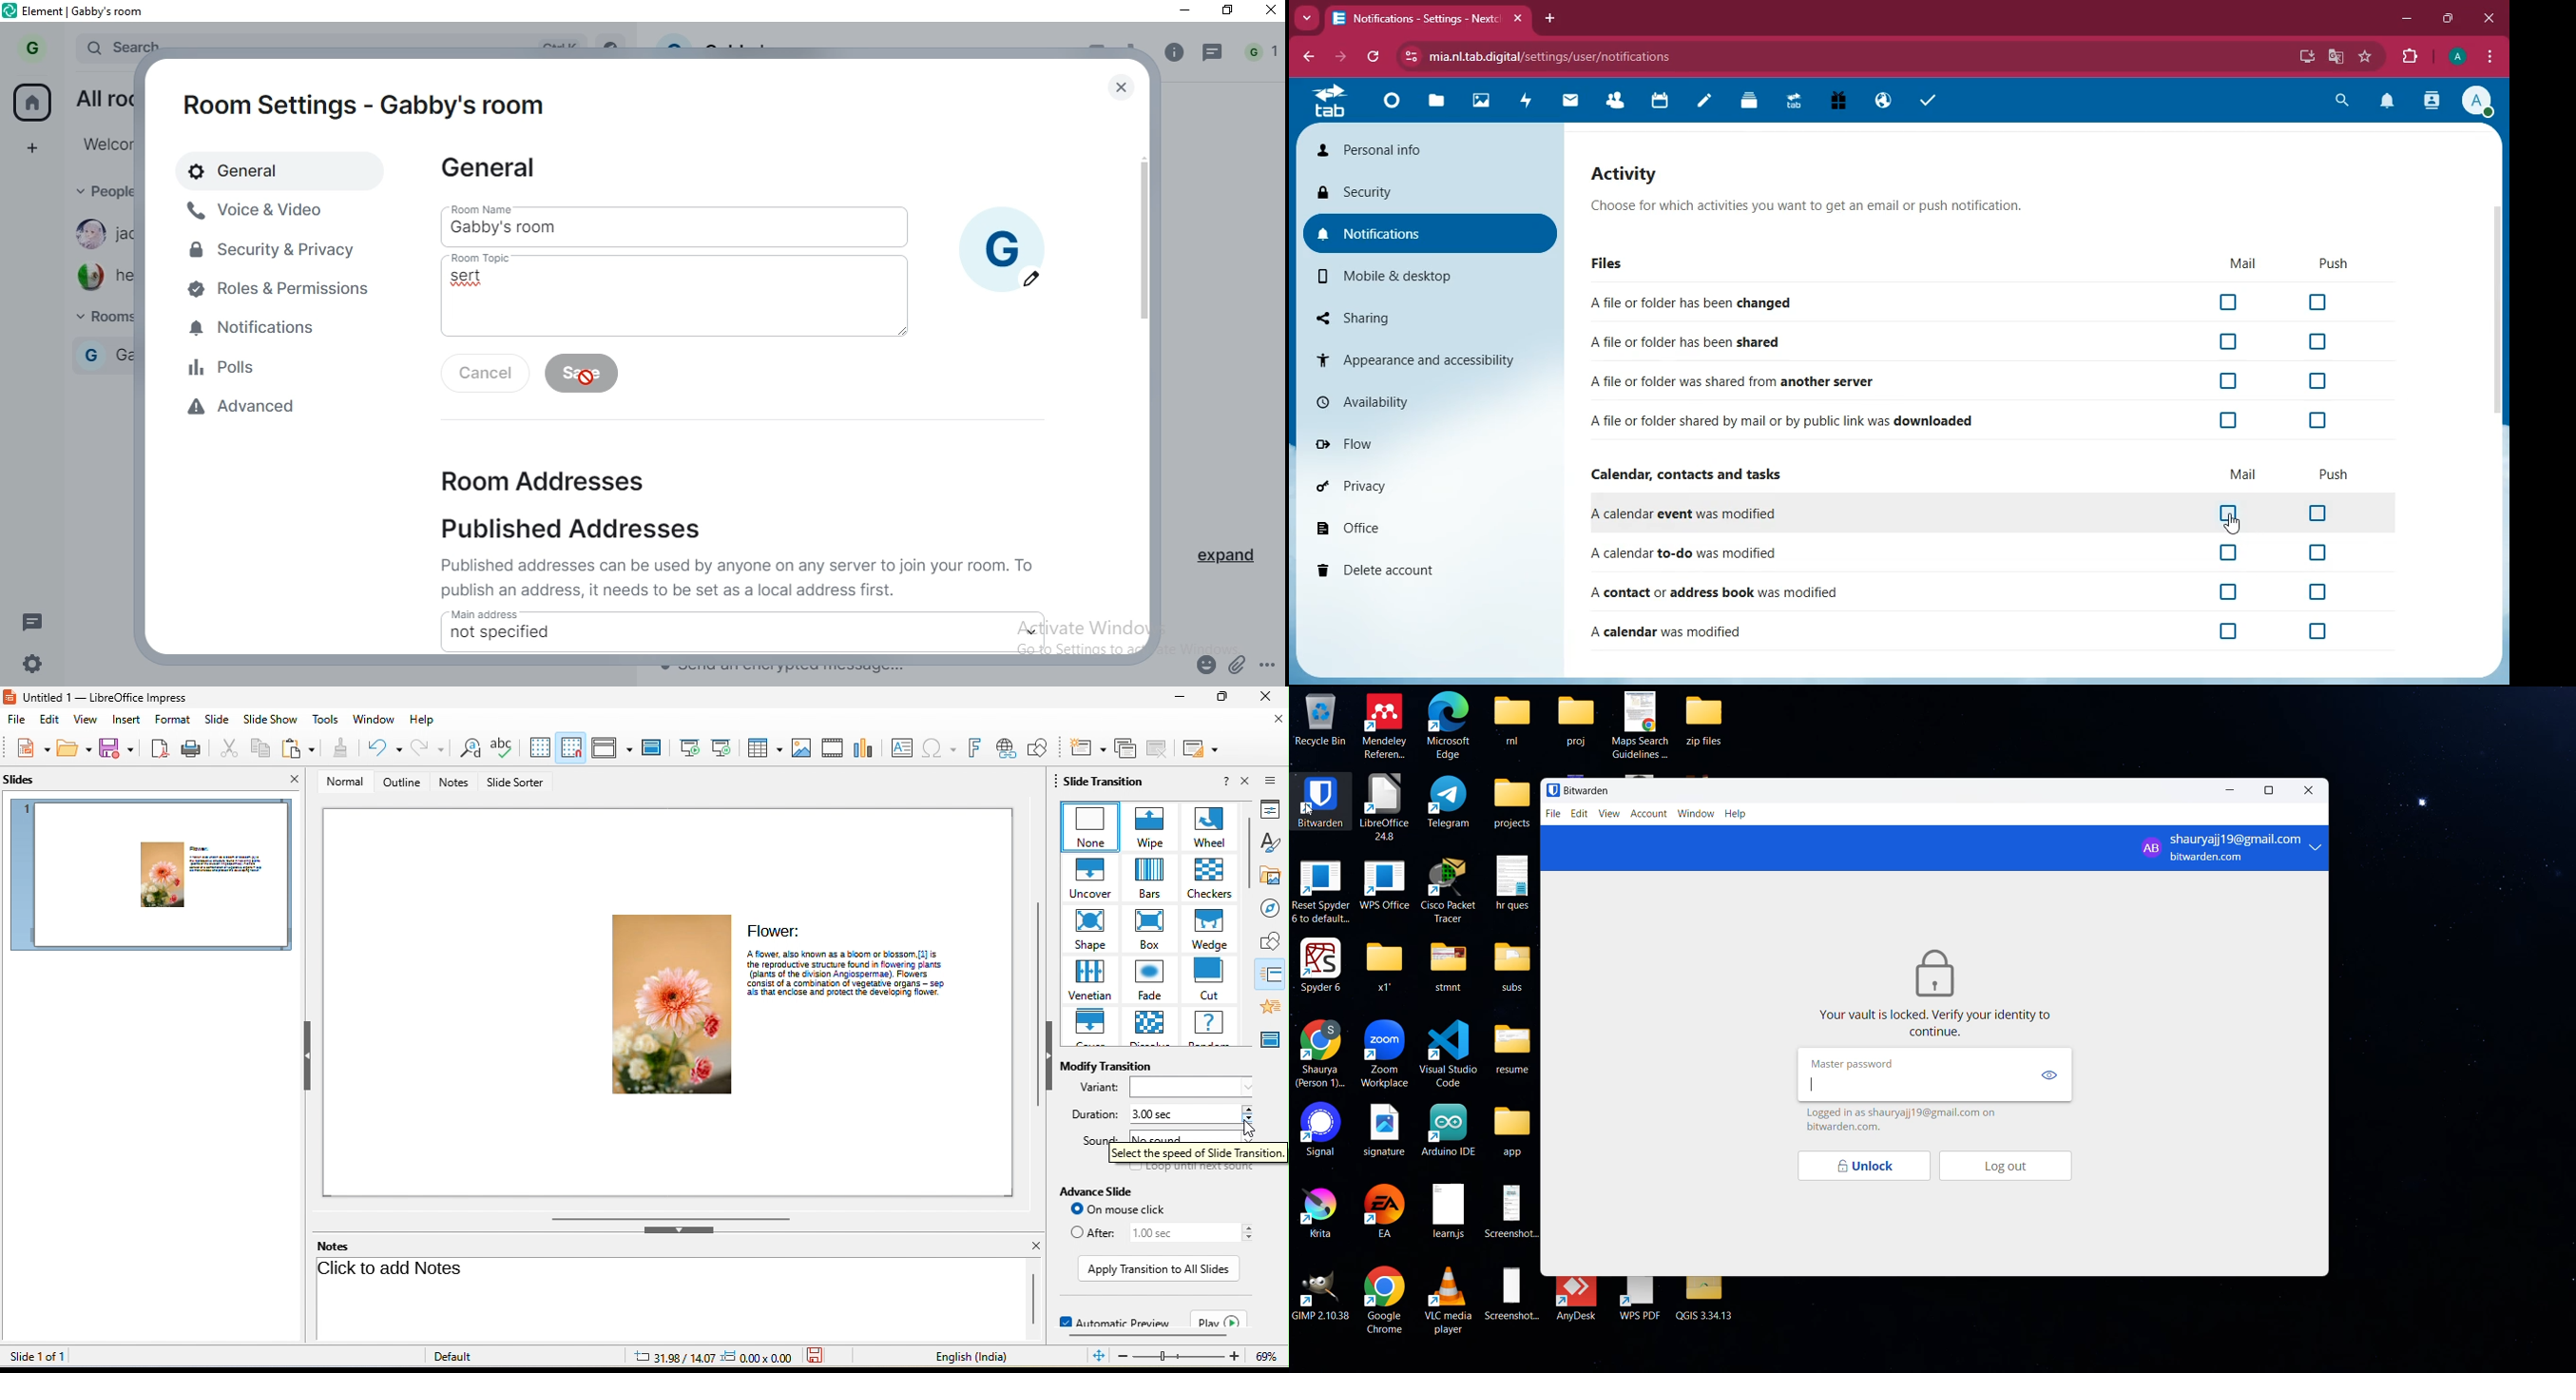 The height and width of the screenshot is (1400, 2576). I want to click on "A flower, also known as a bloom or blossom, [1] is, so click(856, 953).